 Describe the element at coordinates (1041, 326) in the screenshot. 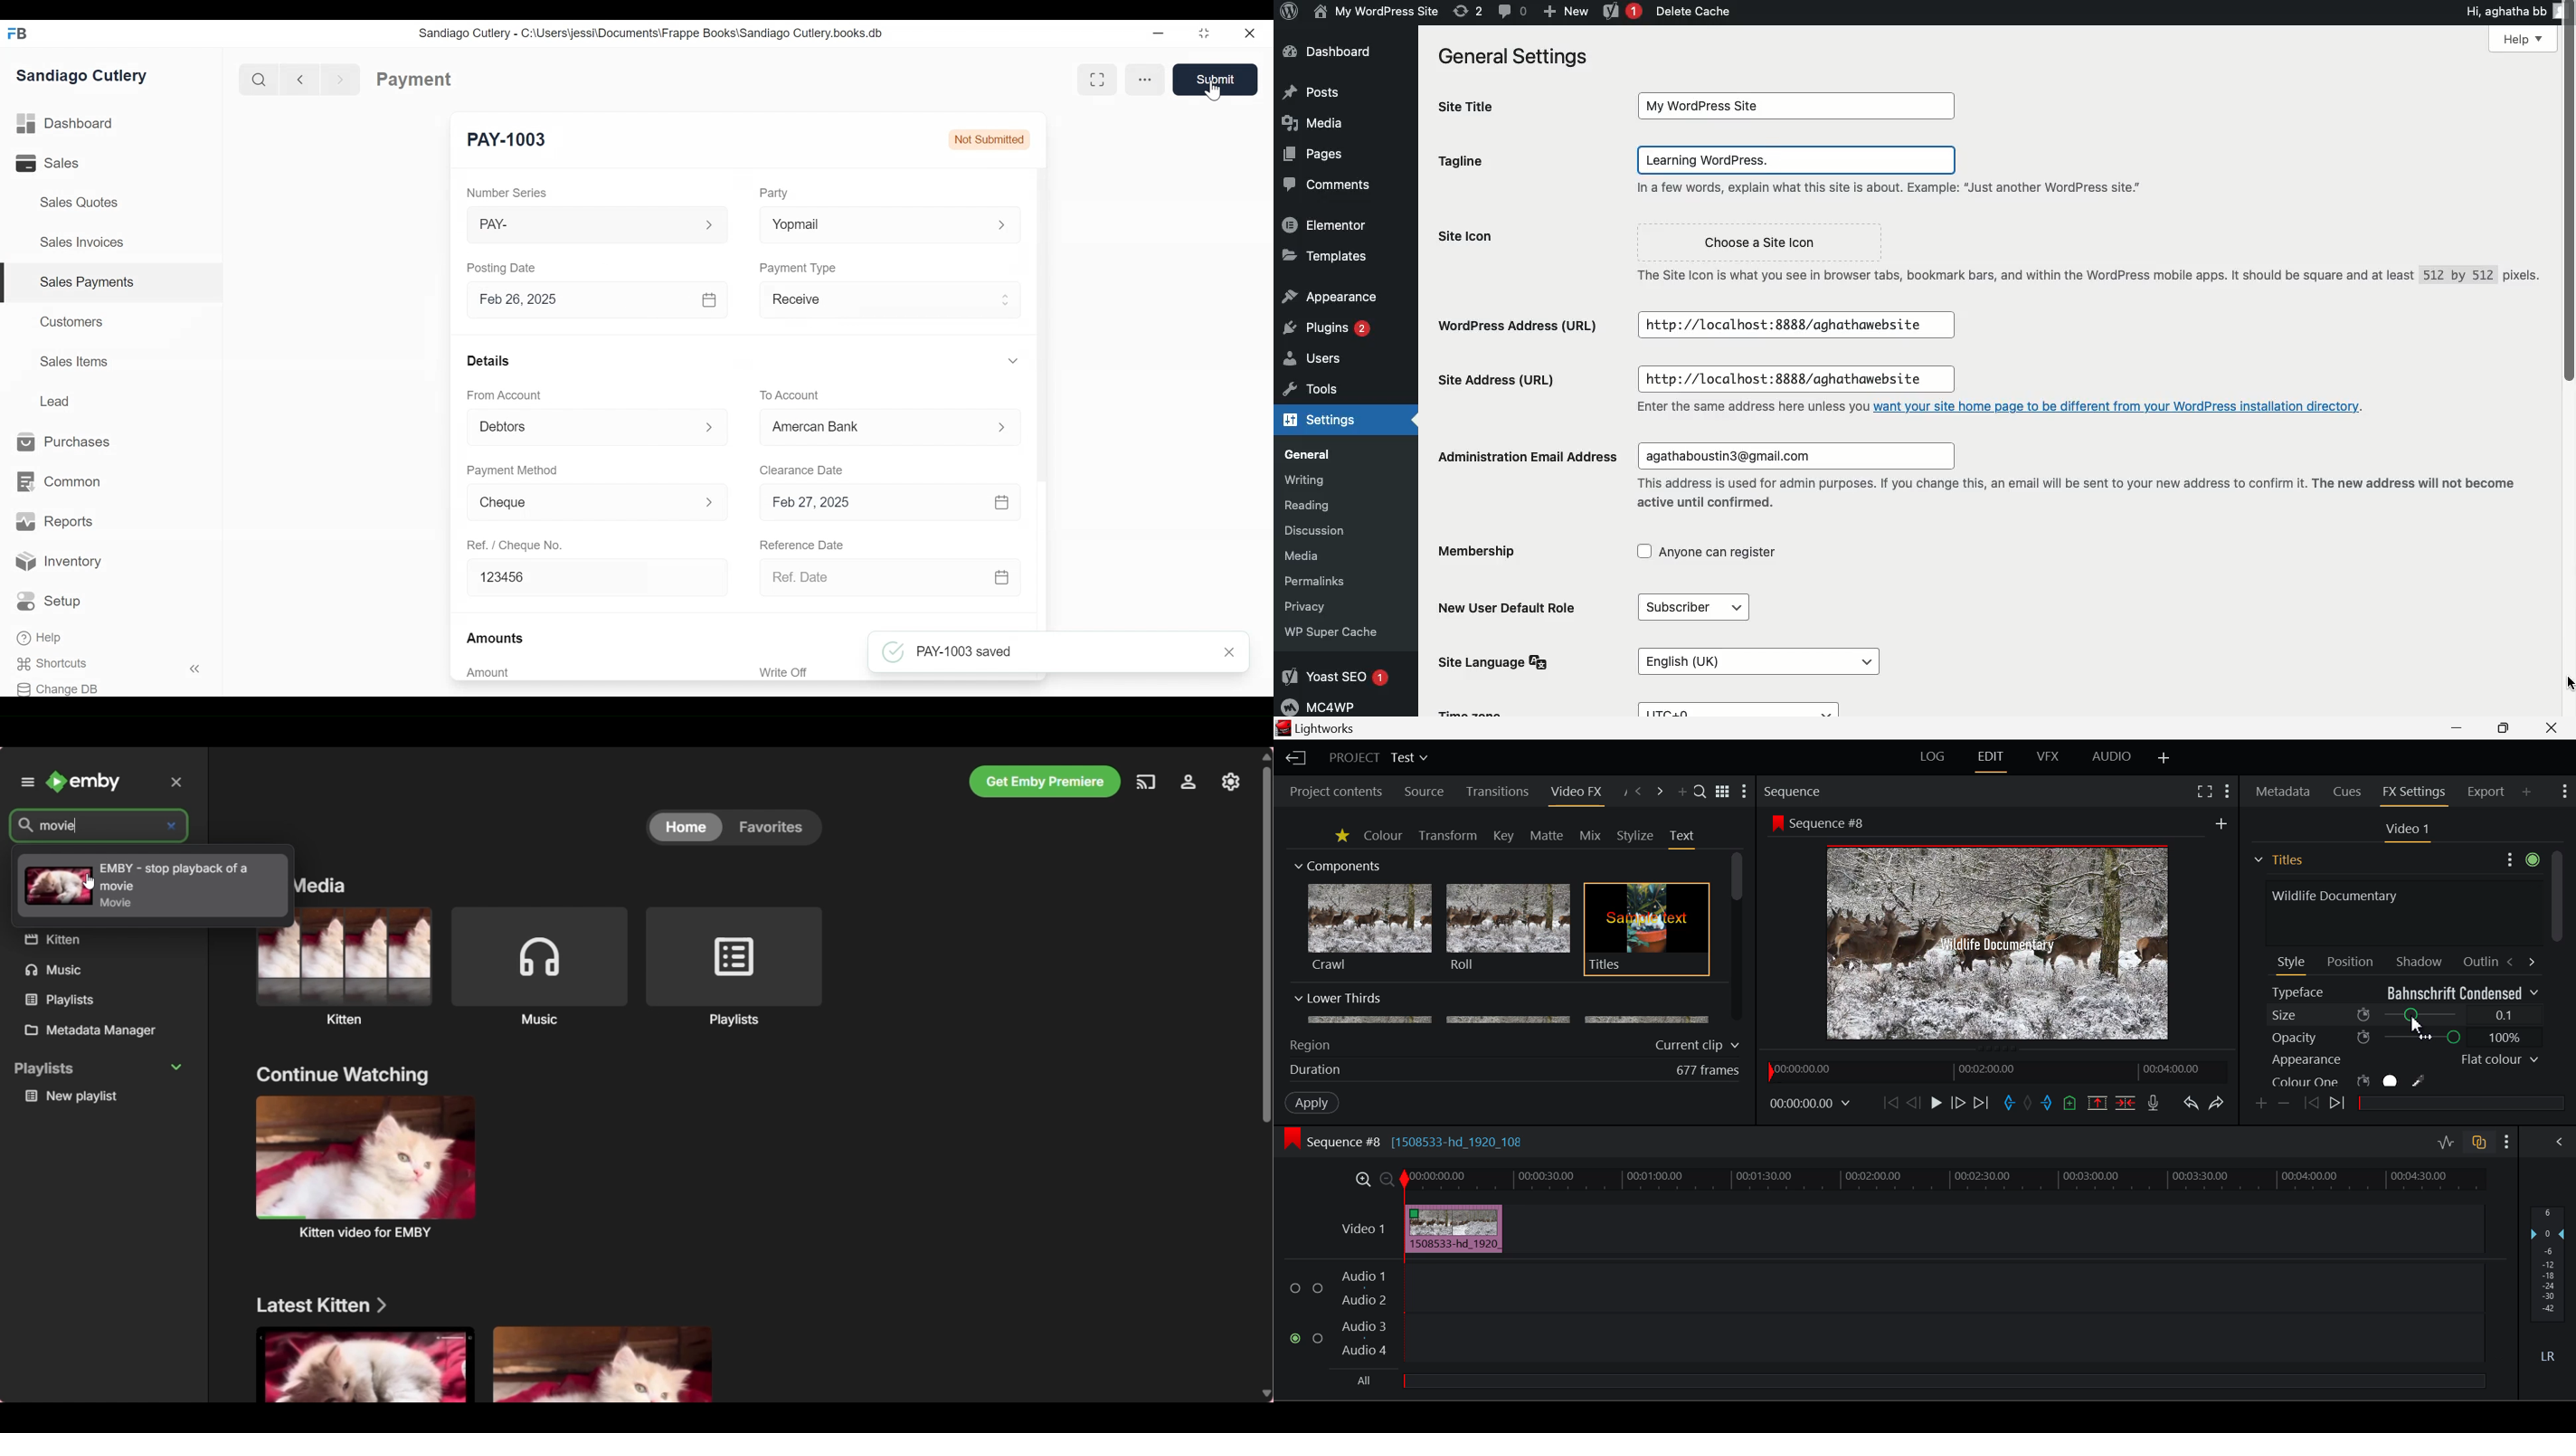

I see `Vertical scroll bar` at that location.